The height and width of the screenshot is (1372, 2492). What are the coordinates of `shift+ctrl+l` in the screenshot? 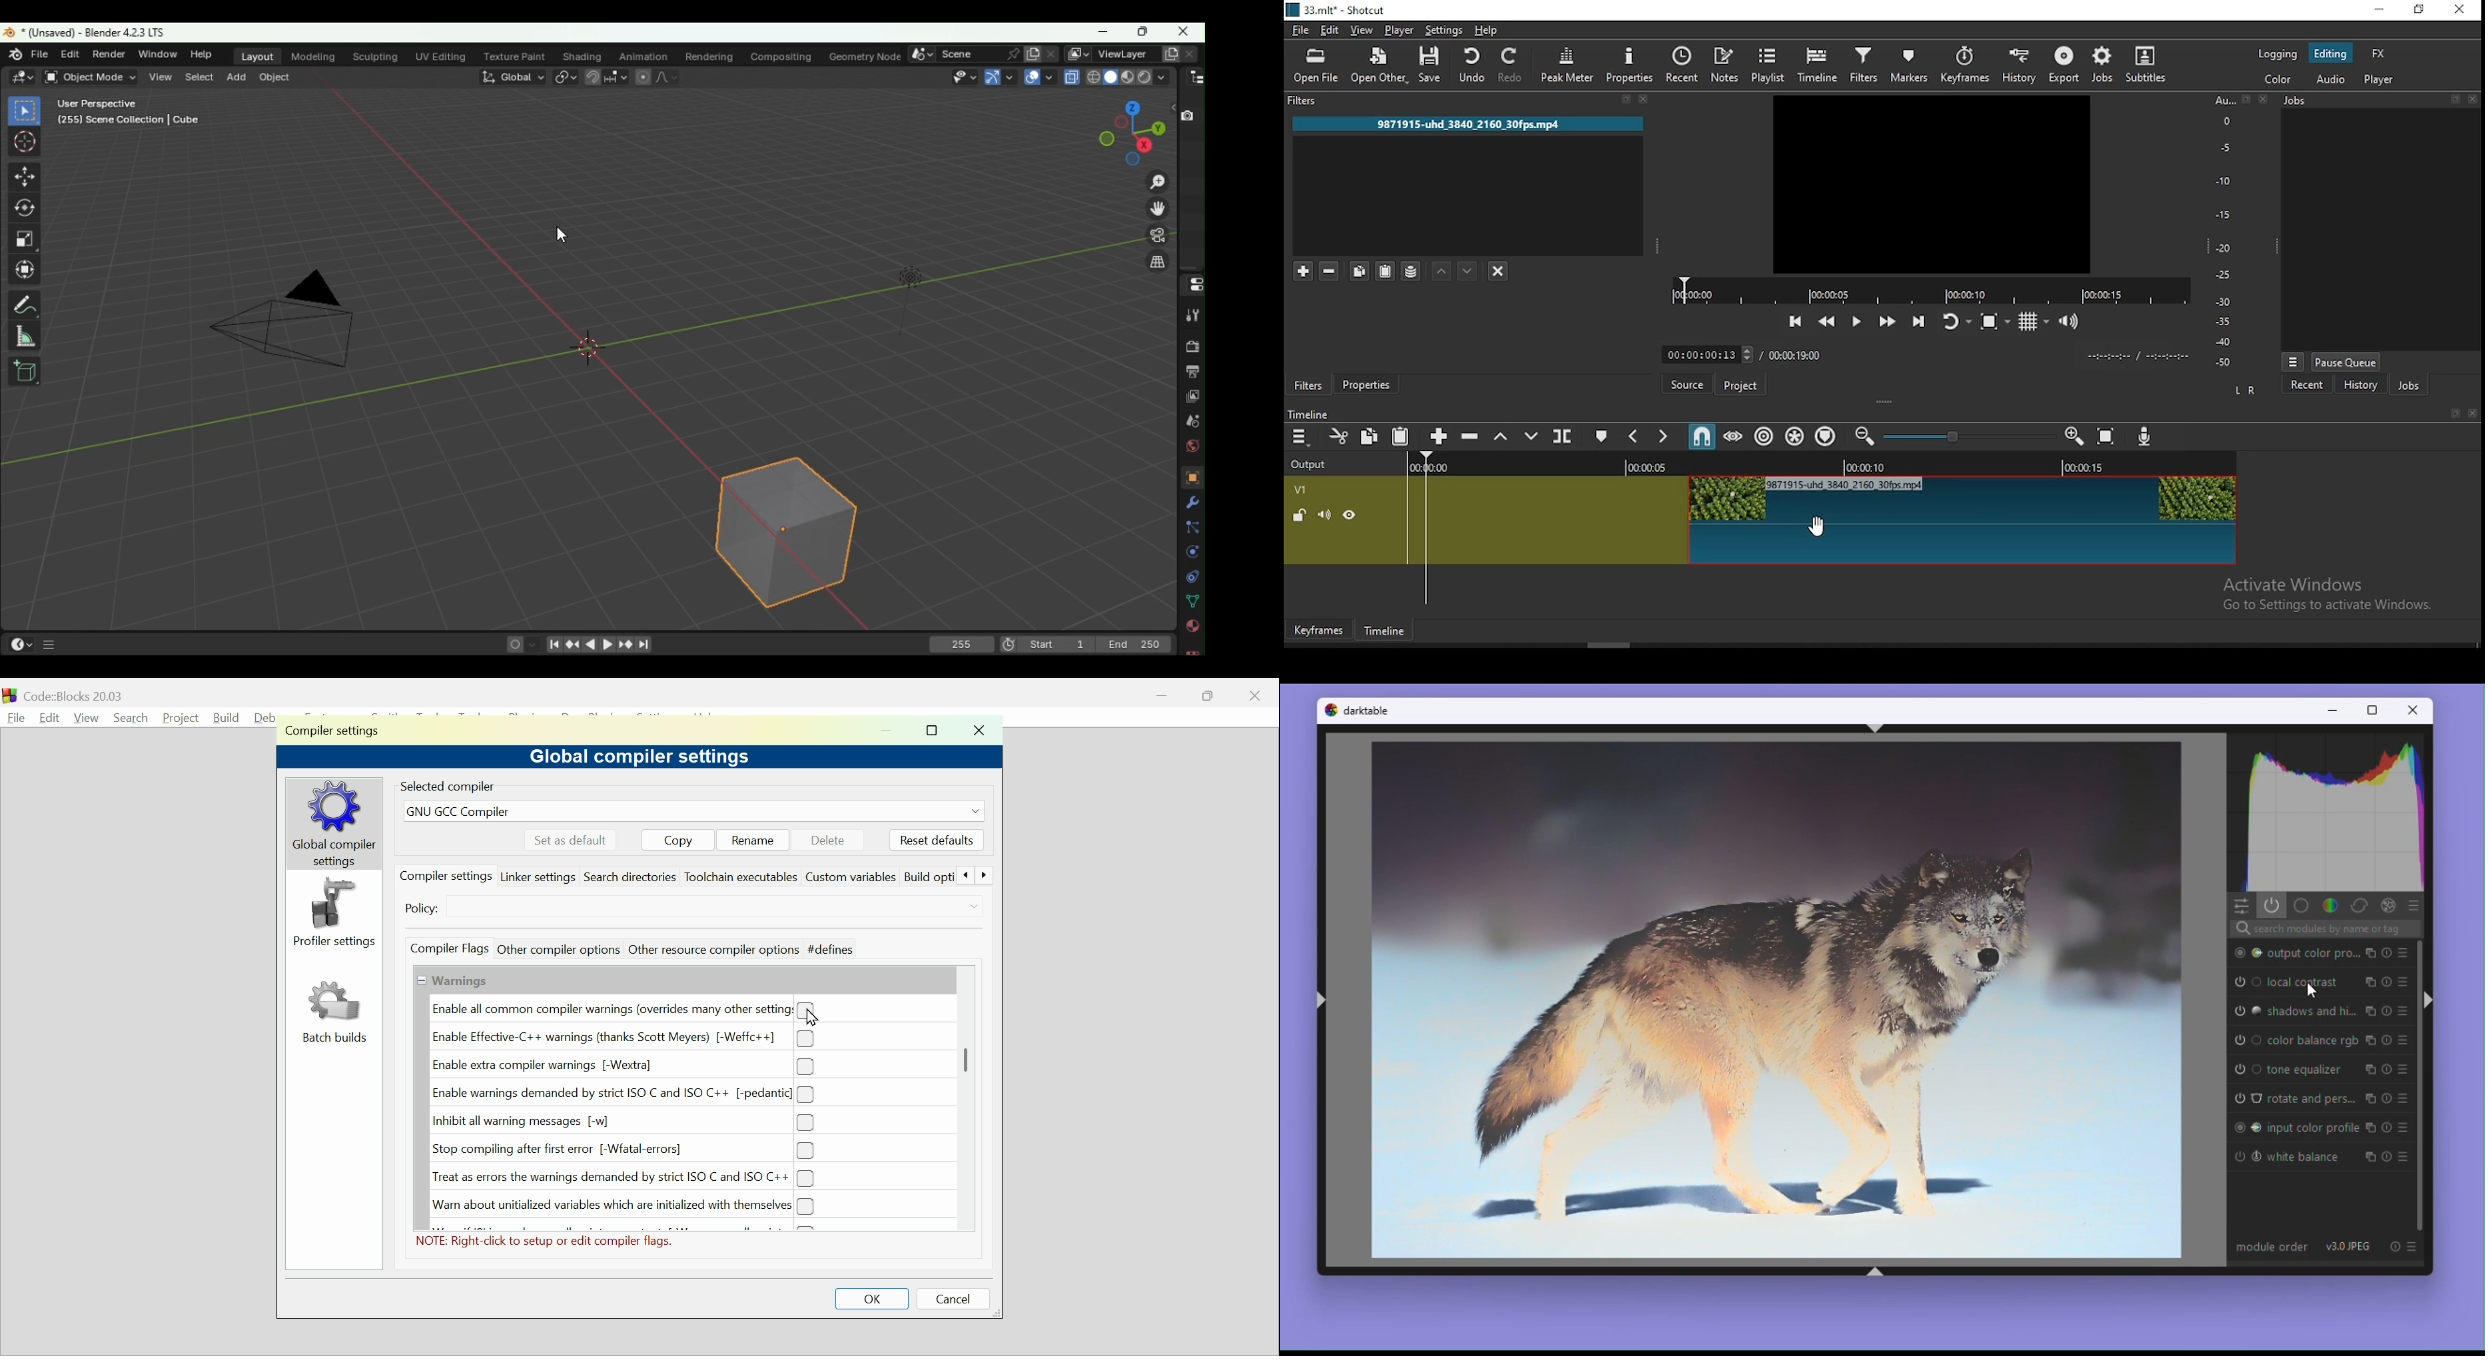 It's located at (1327, 1001).